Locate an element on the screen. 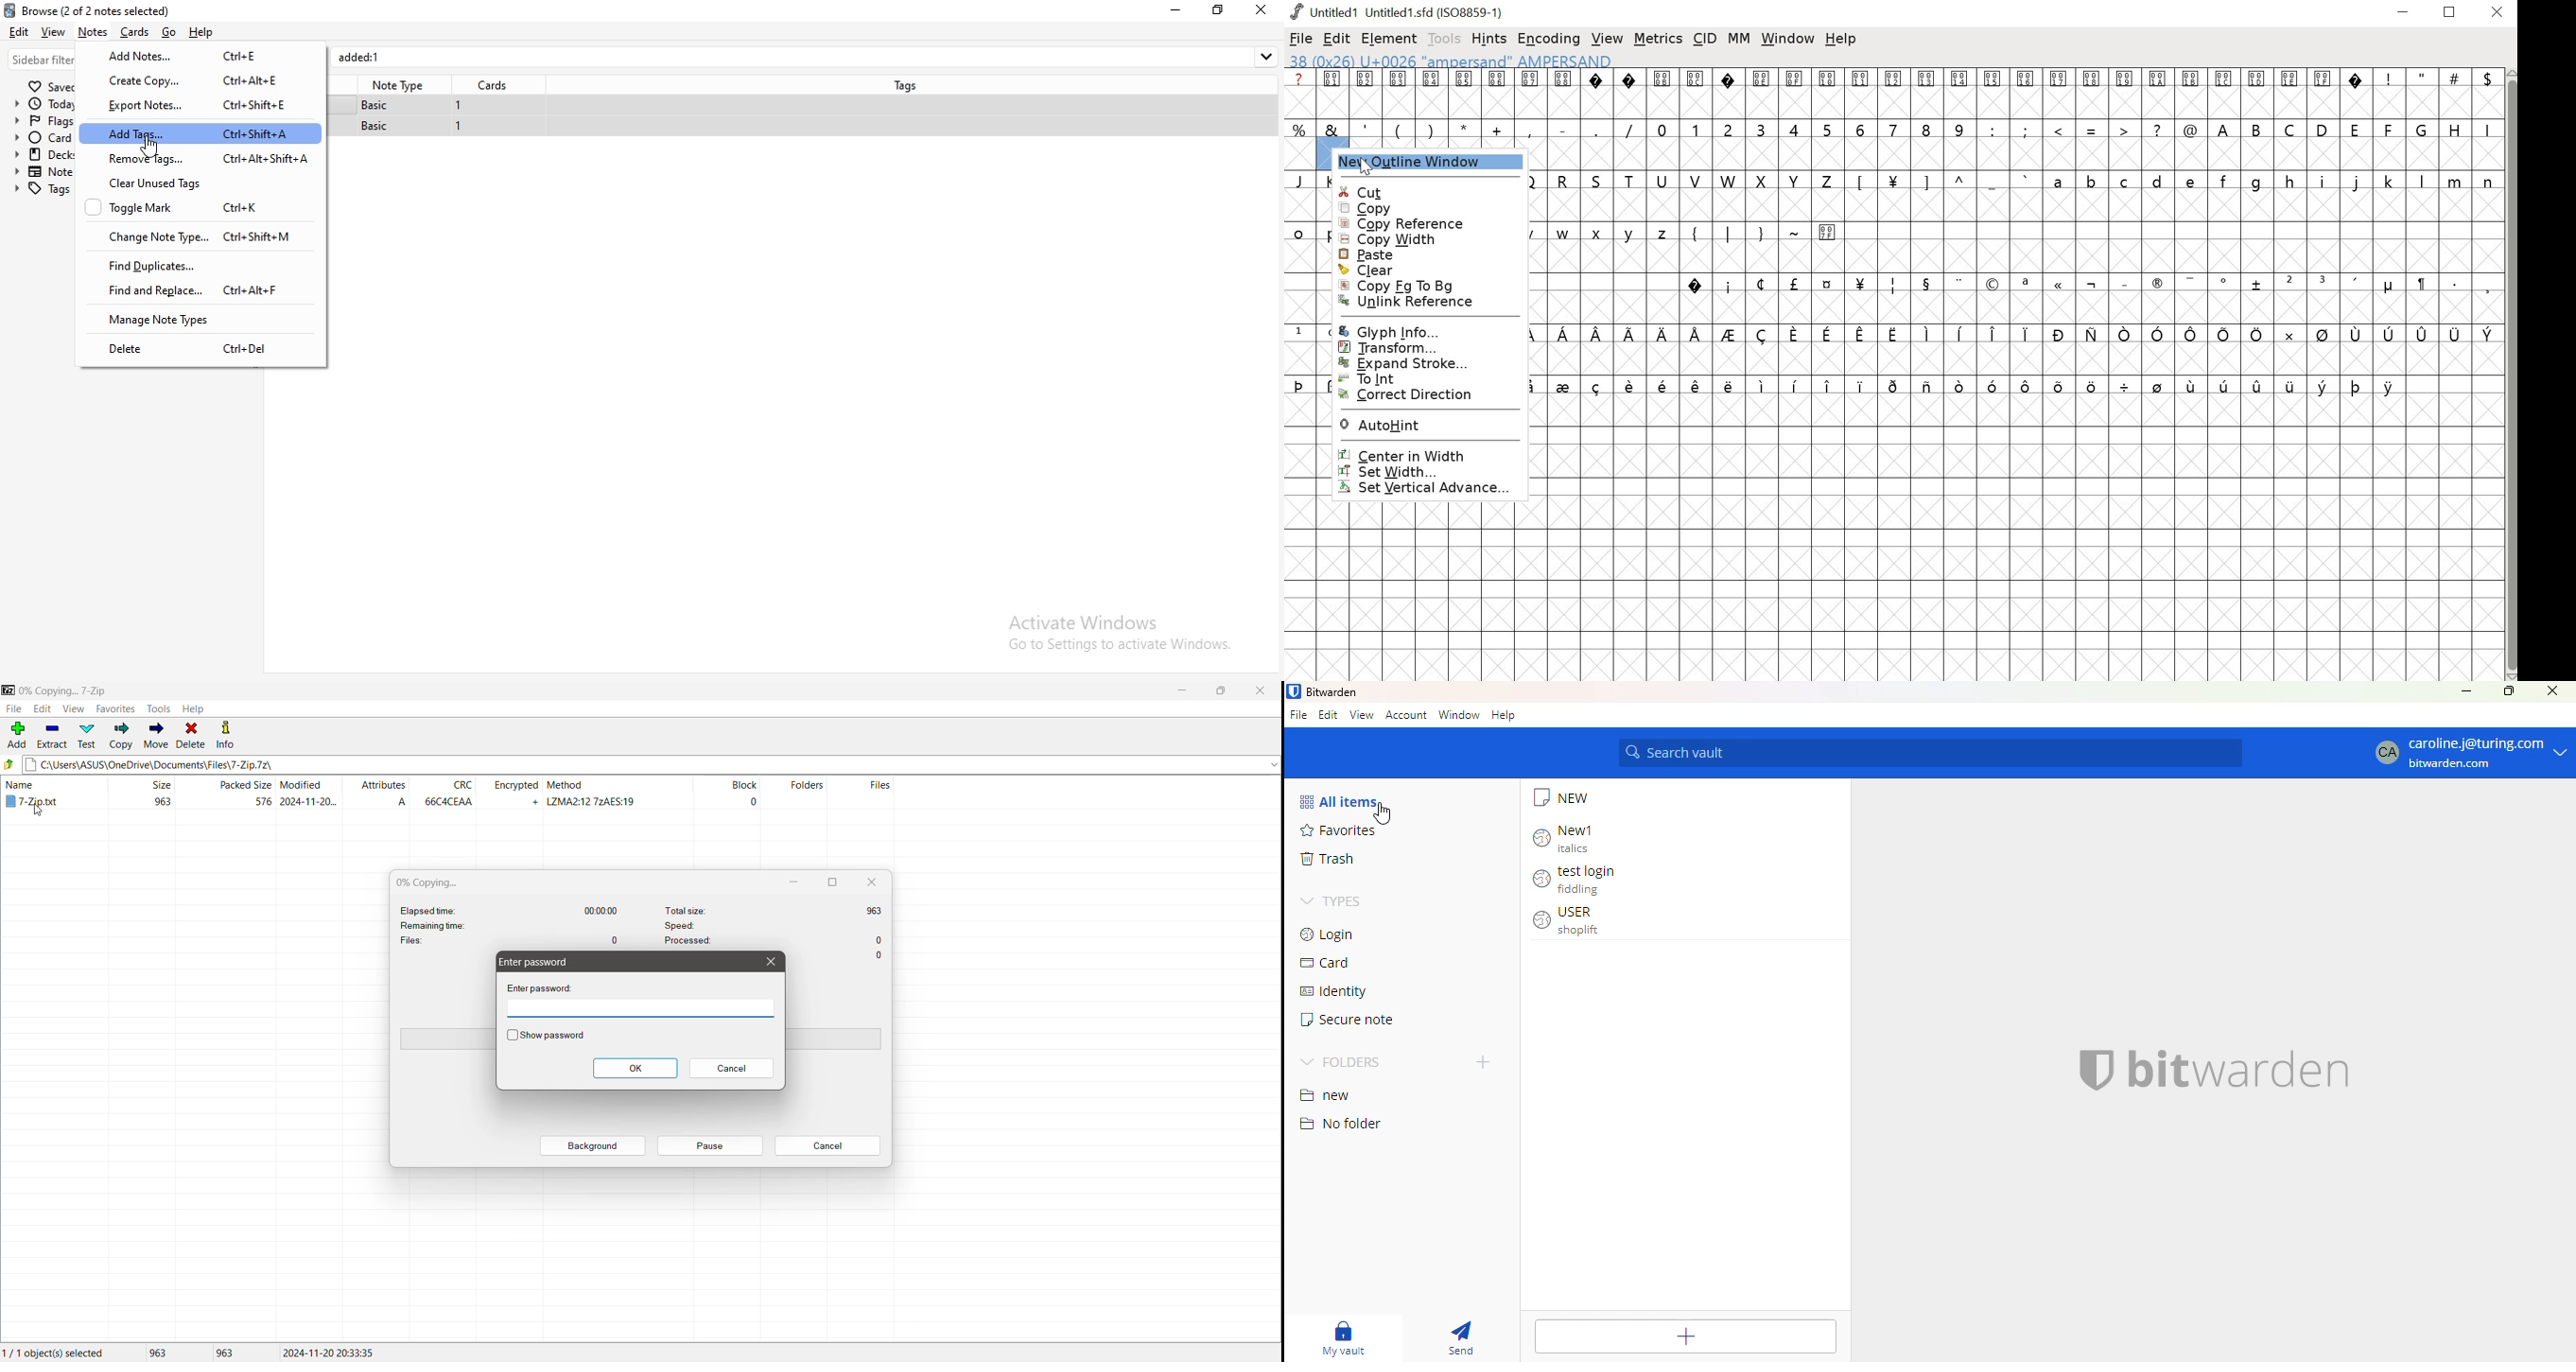 This screenshot has width=2576, height=1372. 0011 is located at coordinates (1864, 93).